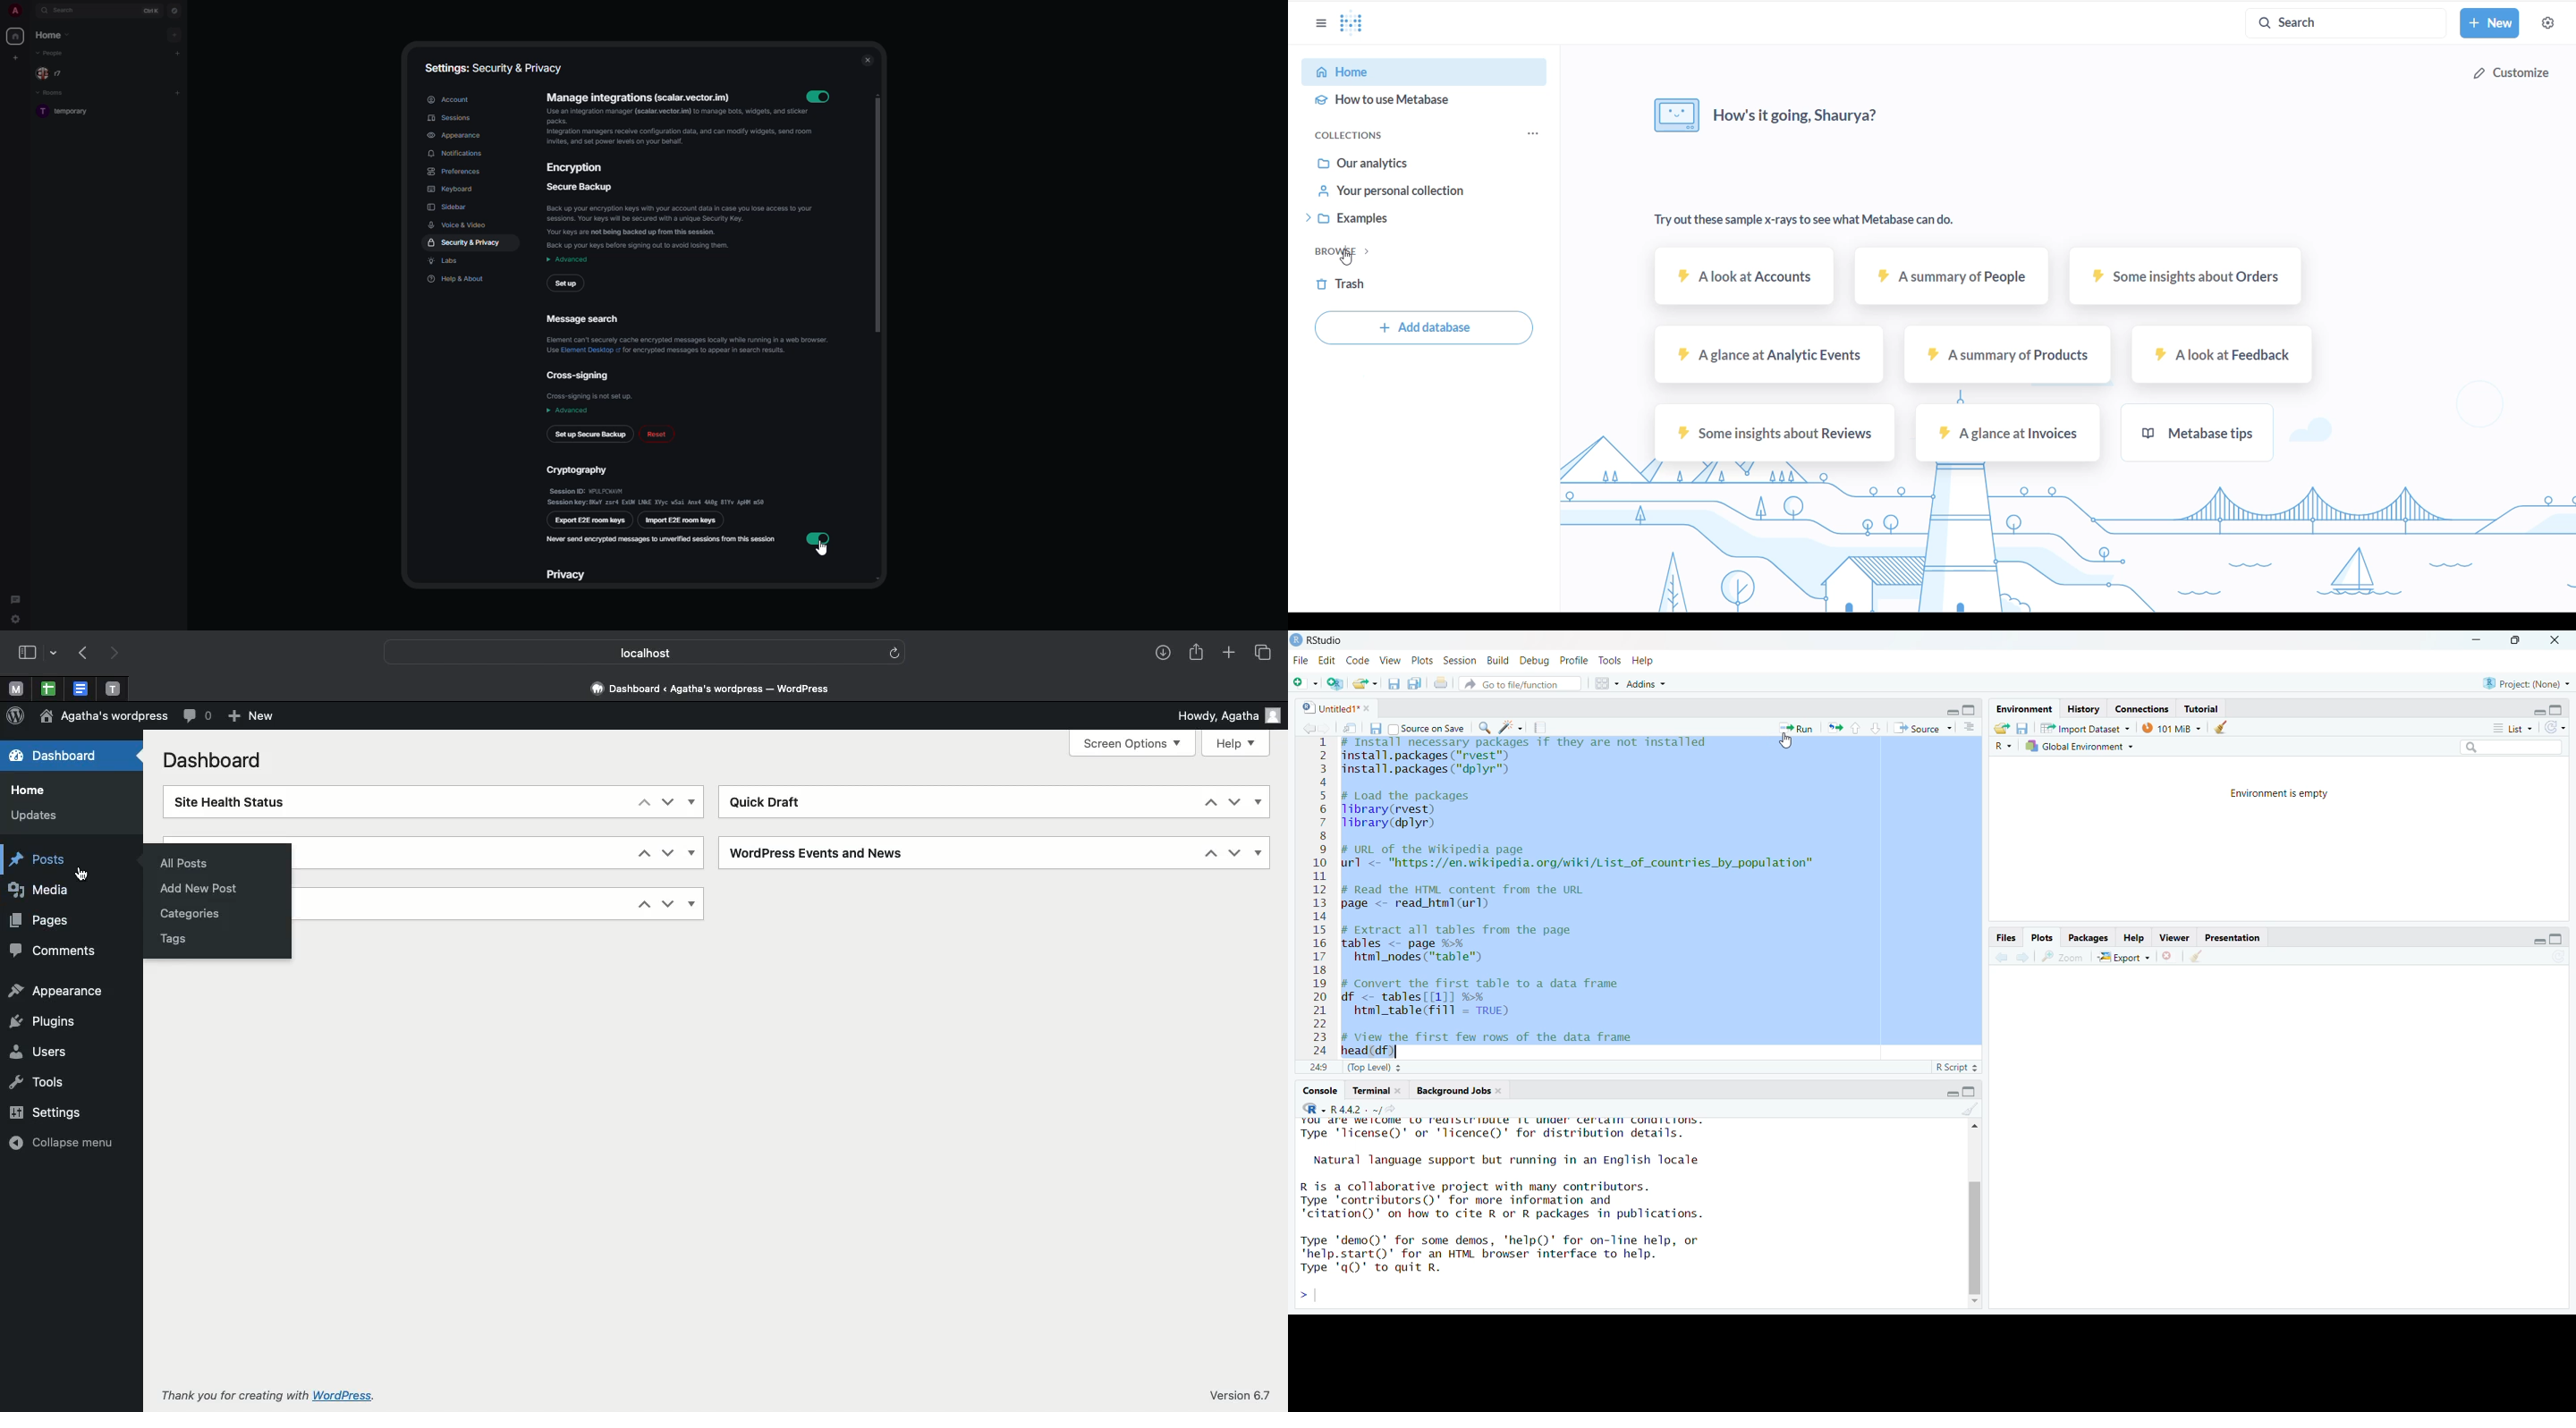  Describe the element at coordinates (1973, 1125) in the screenshot. I see `scroll up` at that location.